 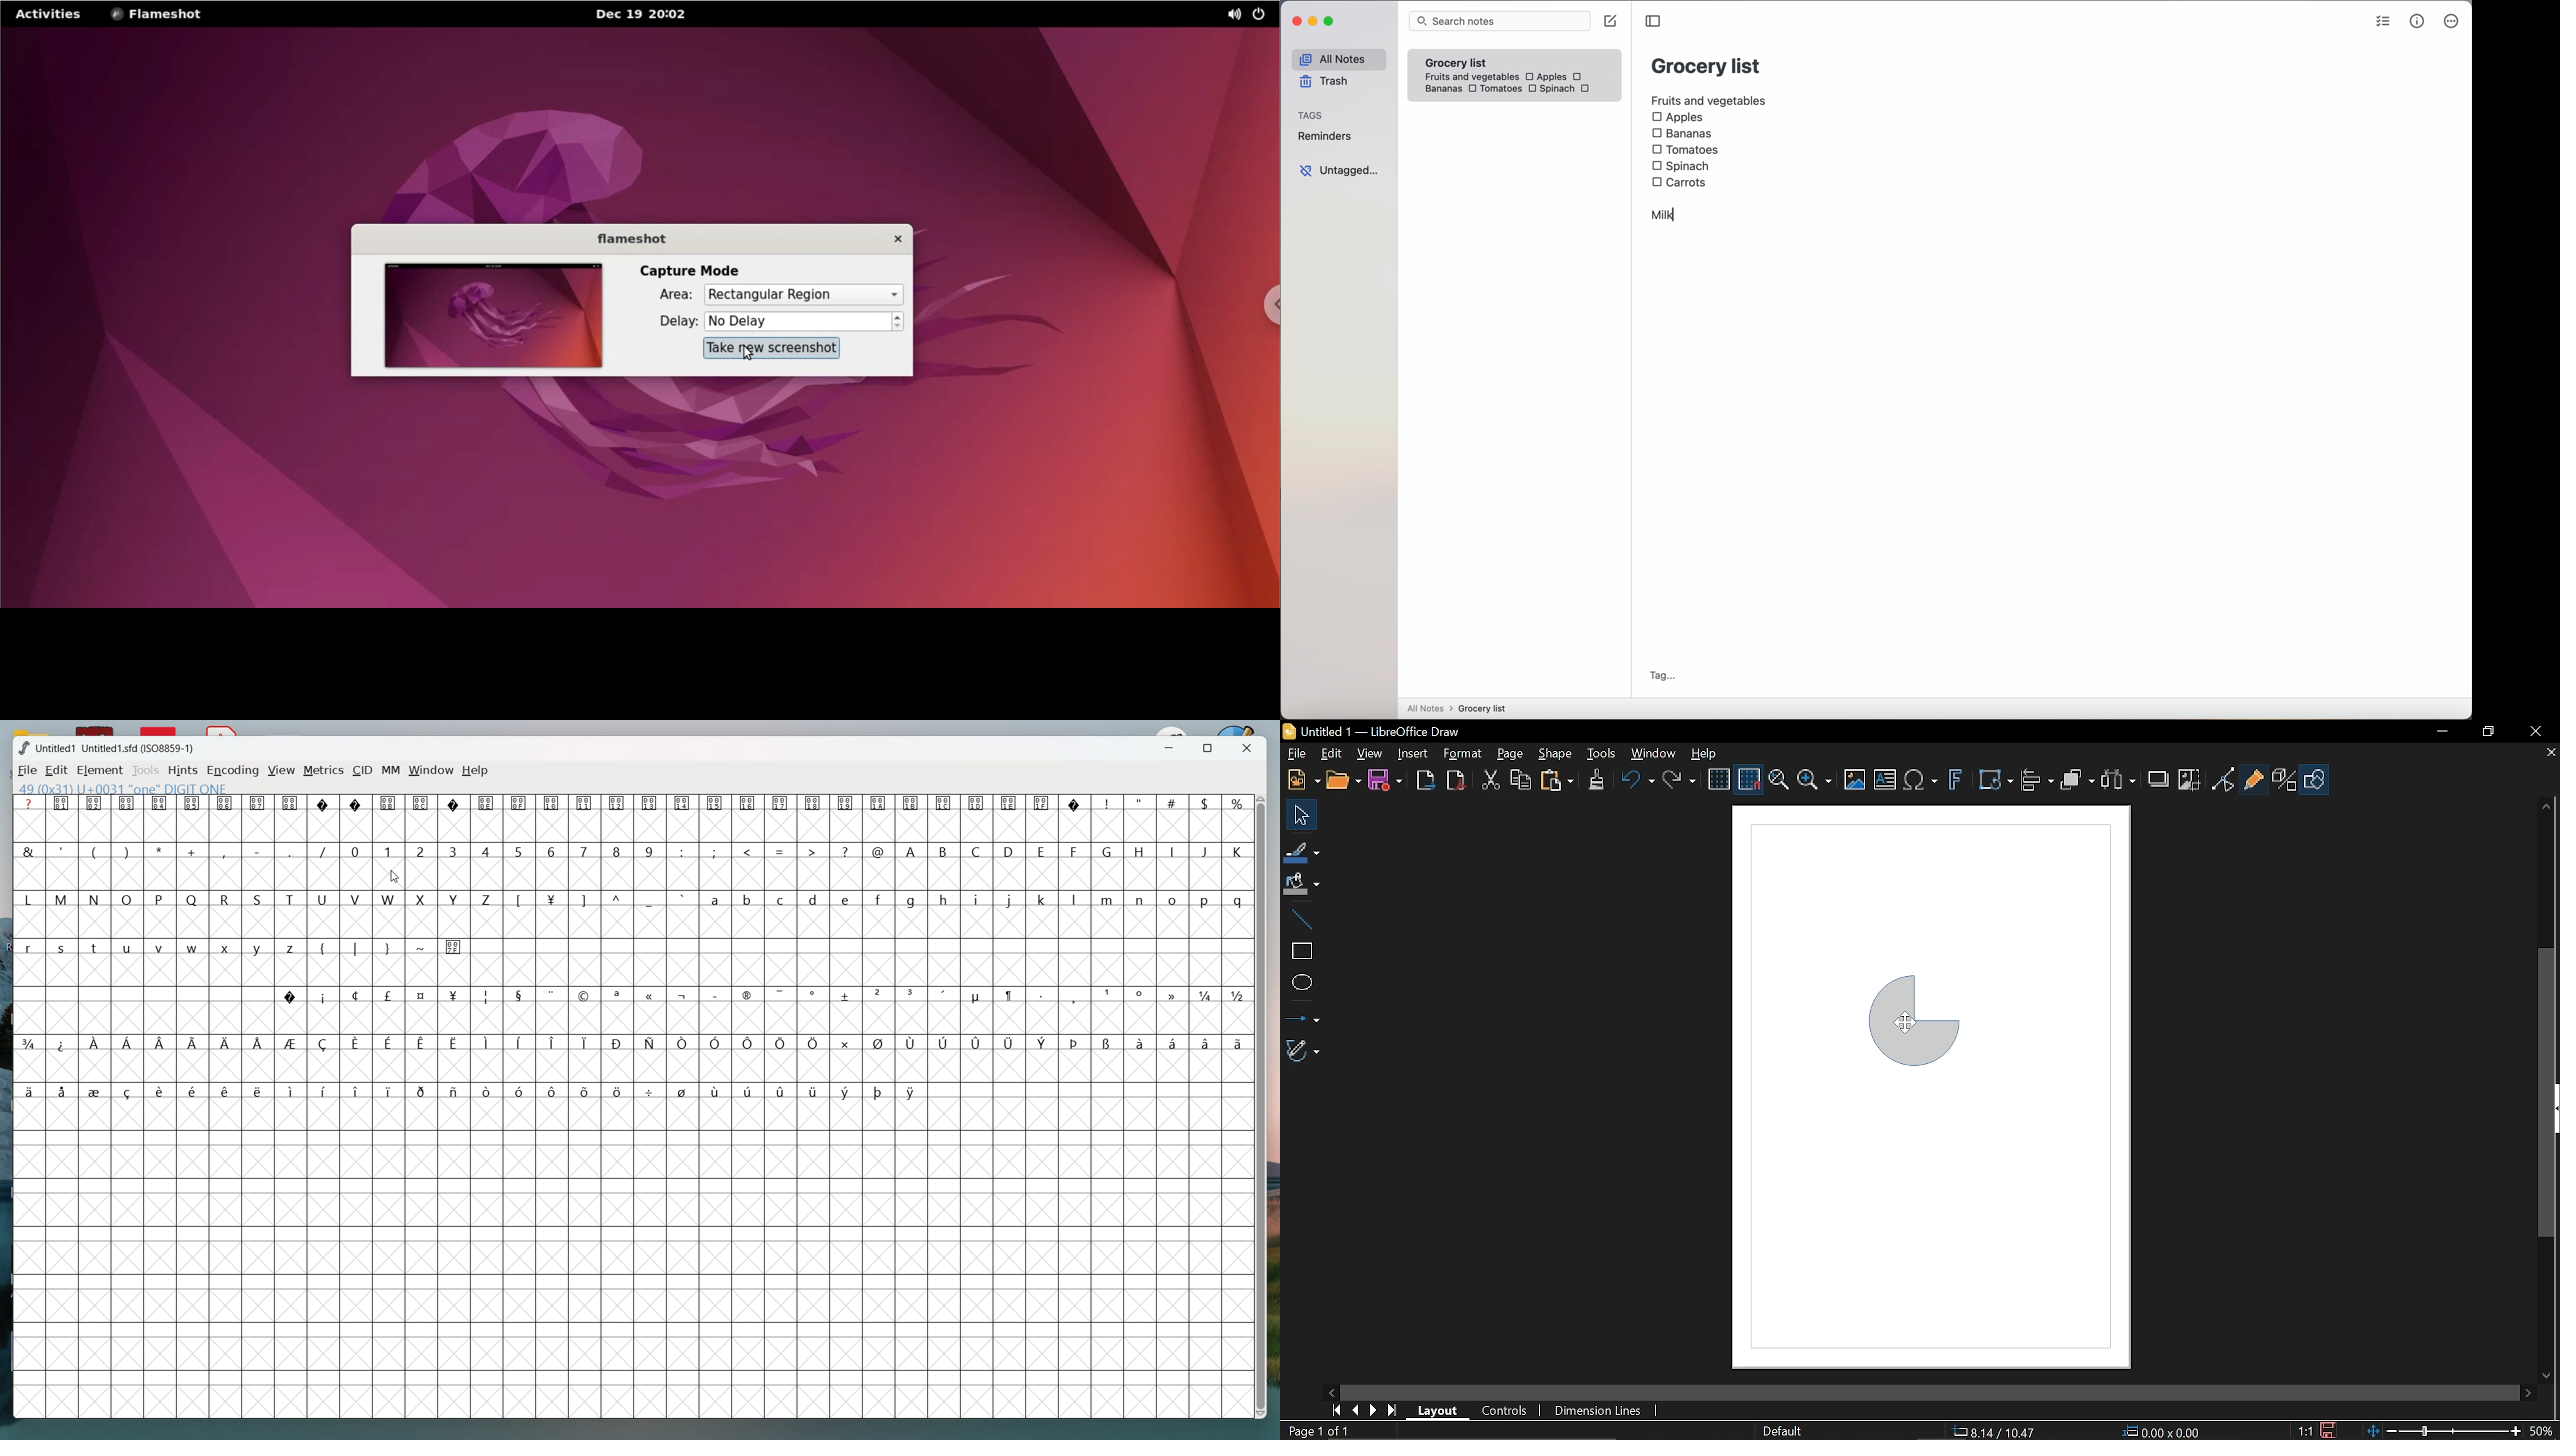 What do you see at coordinates (23, 748) in the screenshot?
I see `logo` at bounding box center [23, 748].